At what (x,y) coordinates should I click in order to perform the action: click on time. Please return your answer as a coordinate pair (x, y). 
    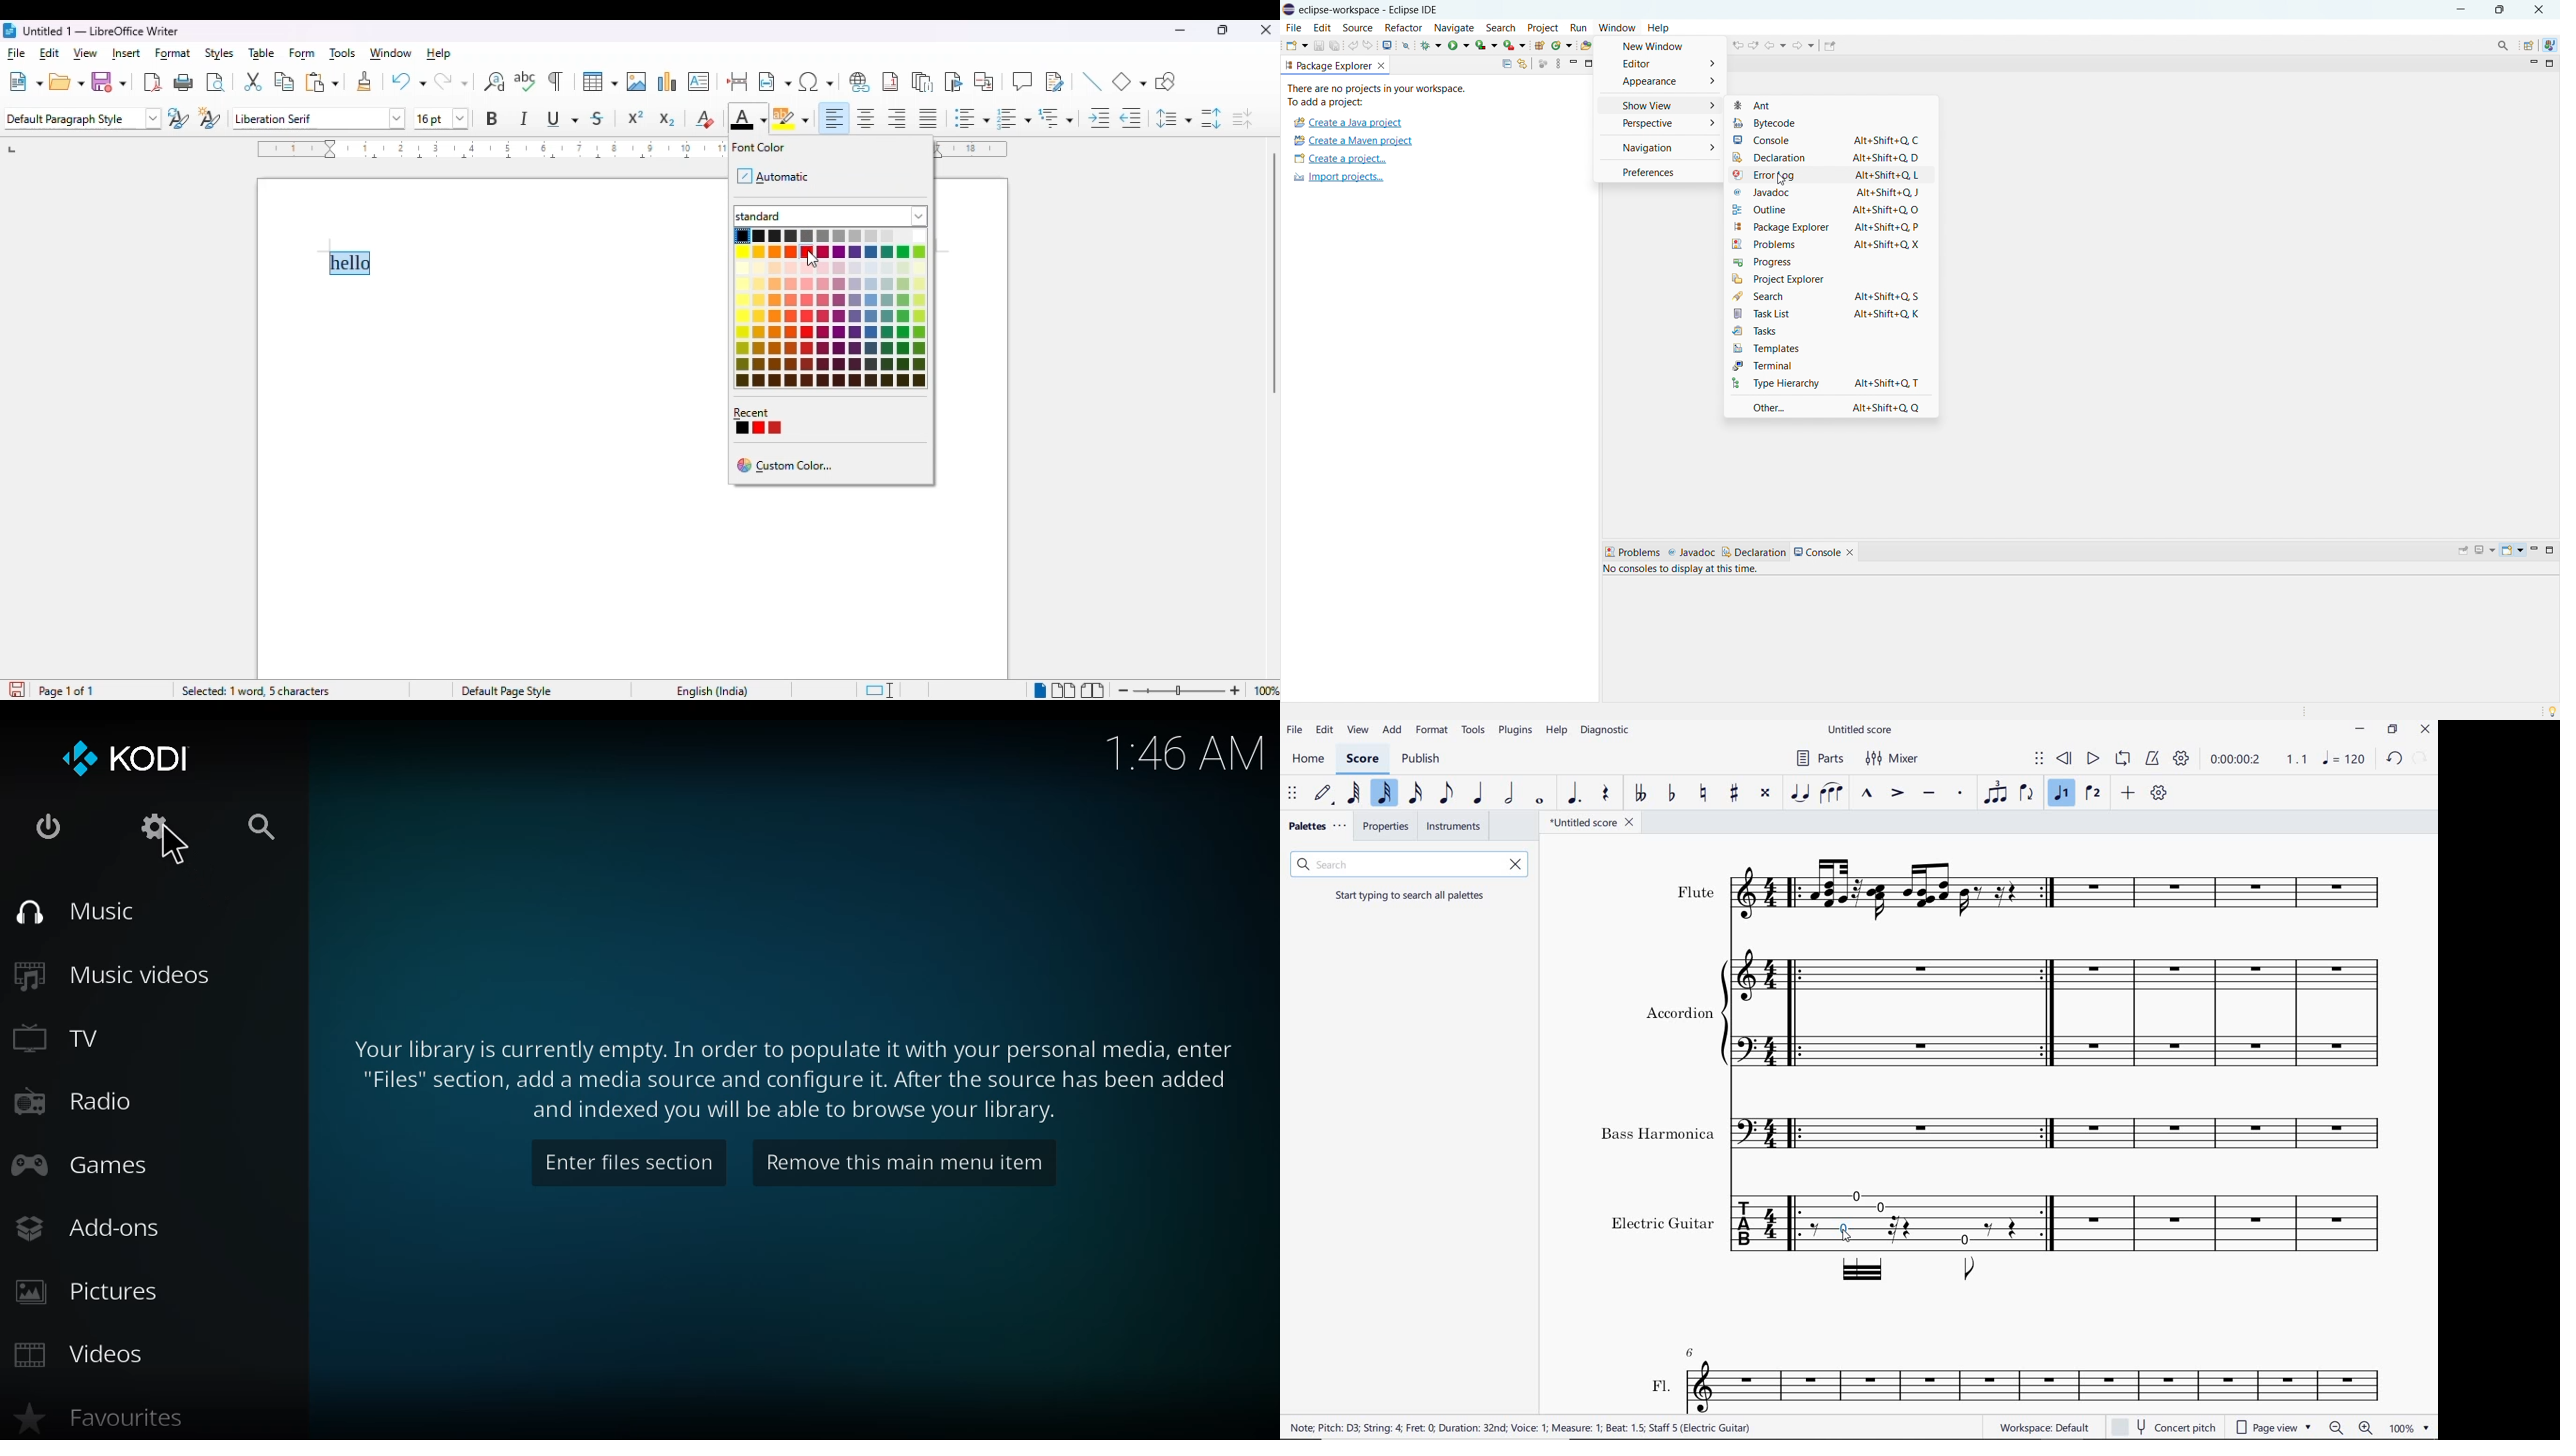
    Looking at the image, I should click on (1188, 755).